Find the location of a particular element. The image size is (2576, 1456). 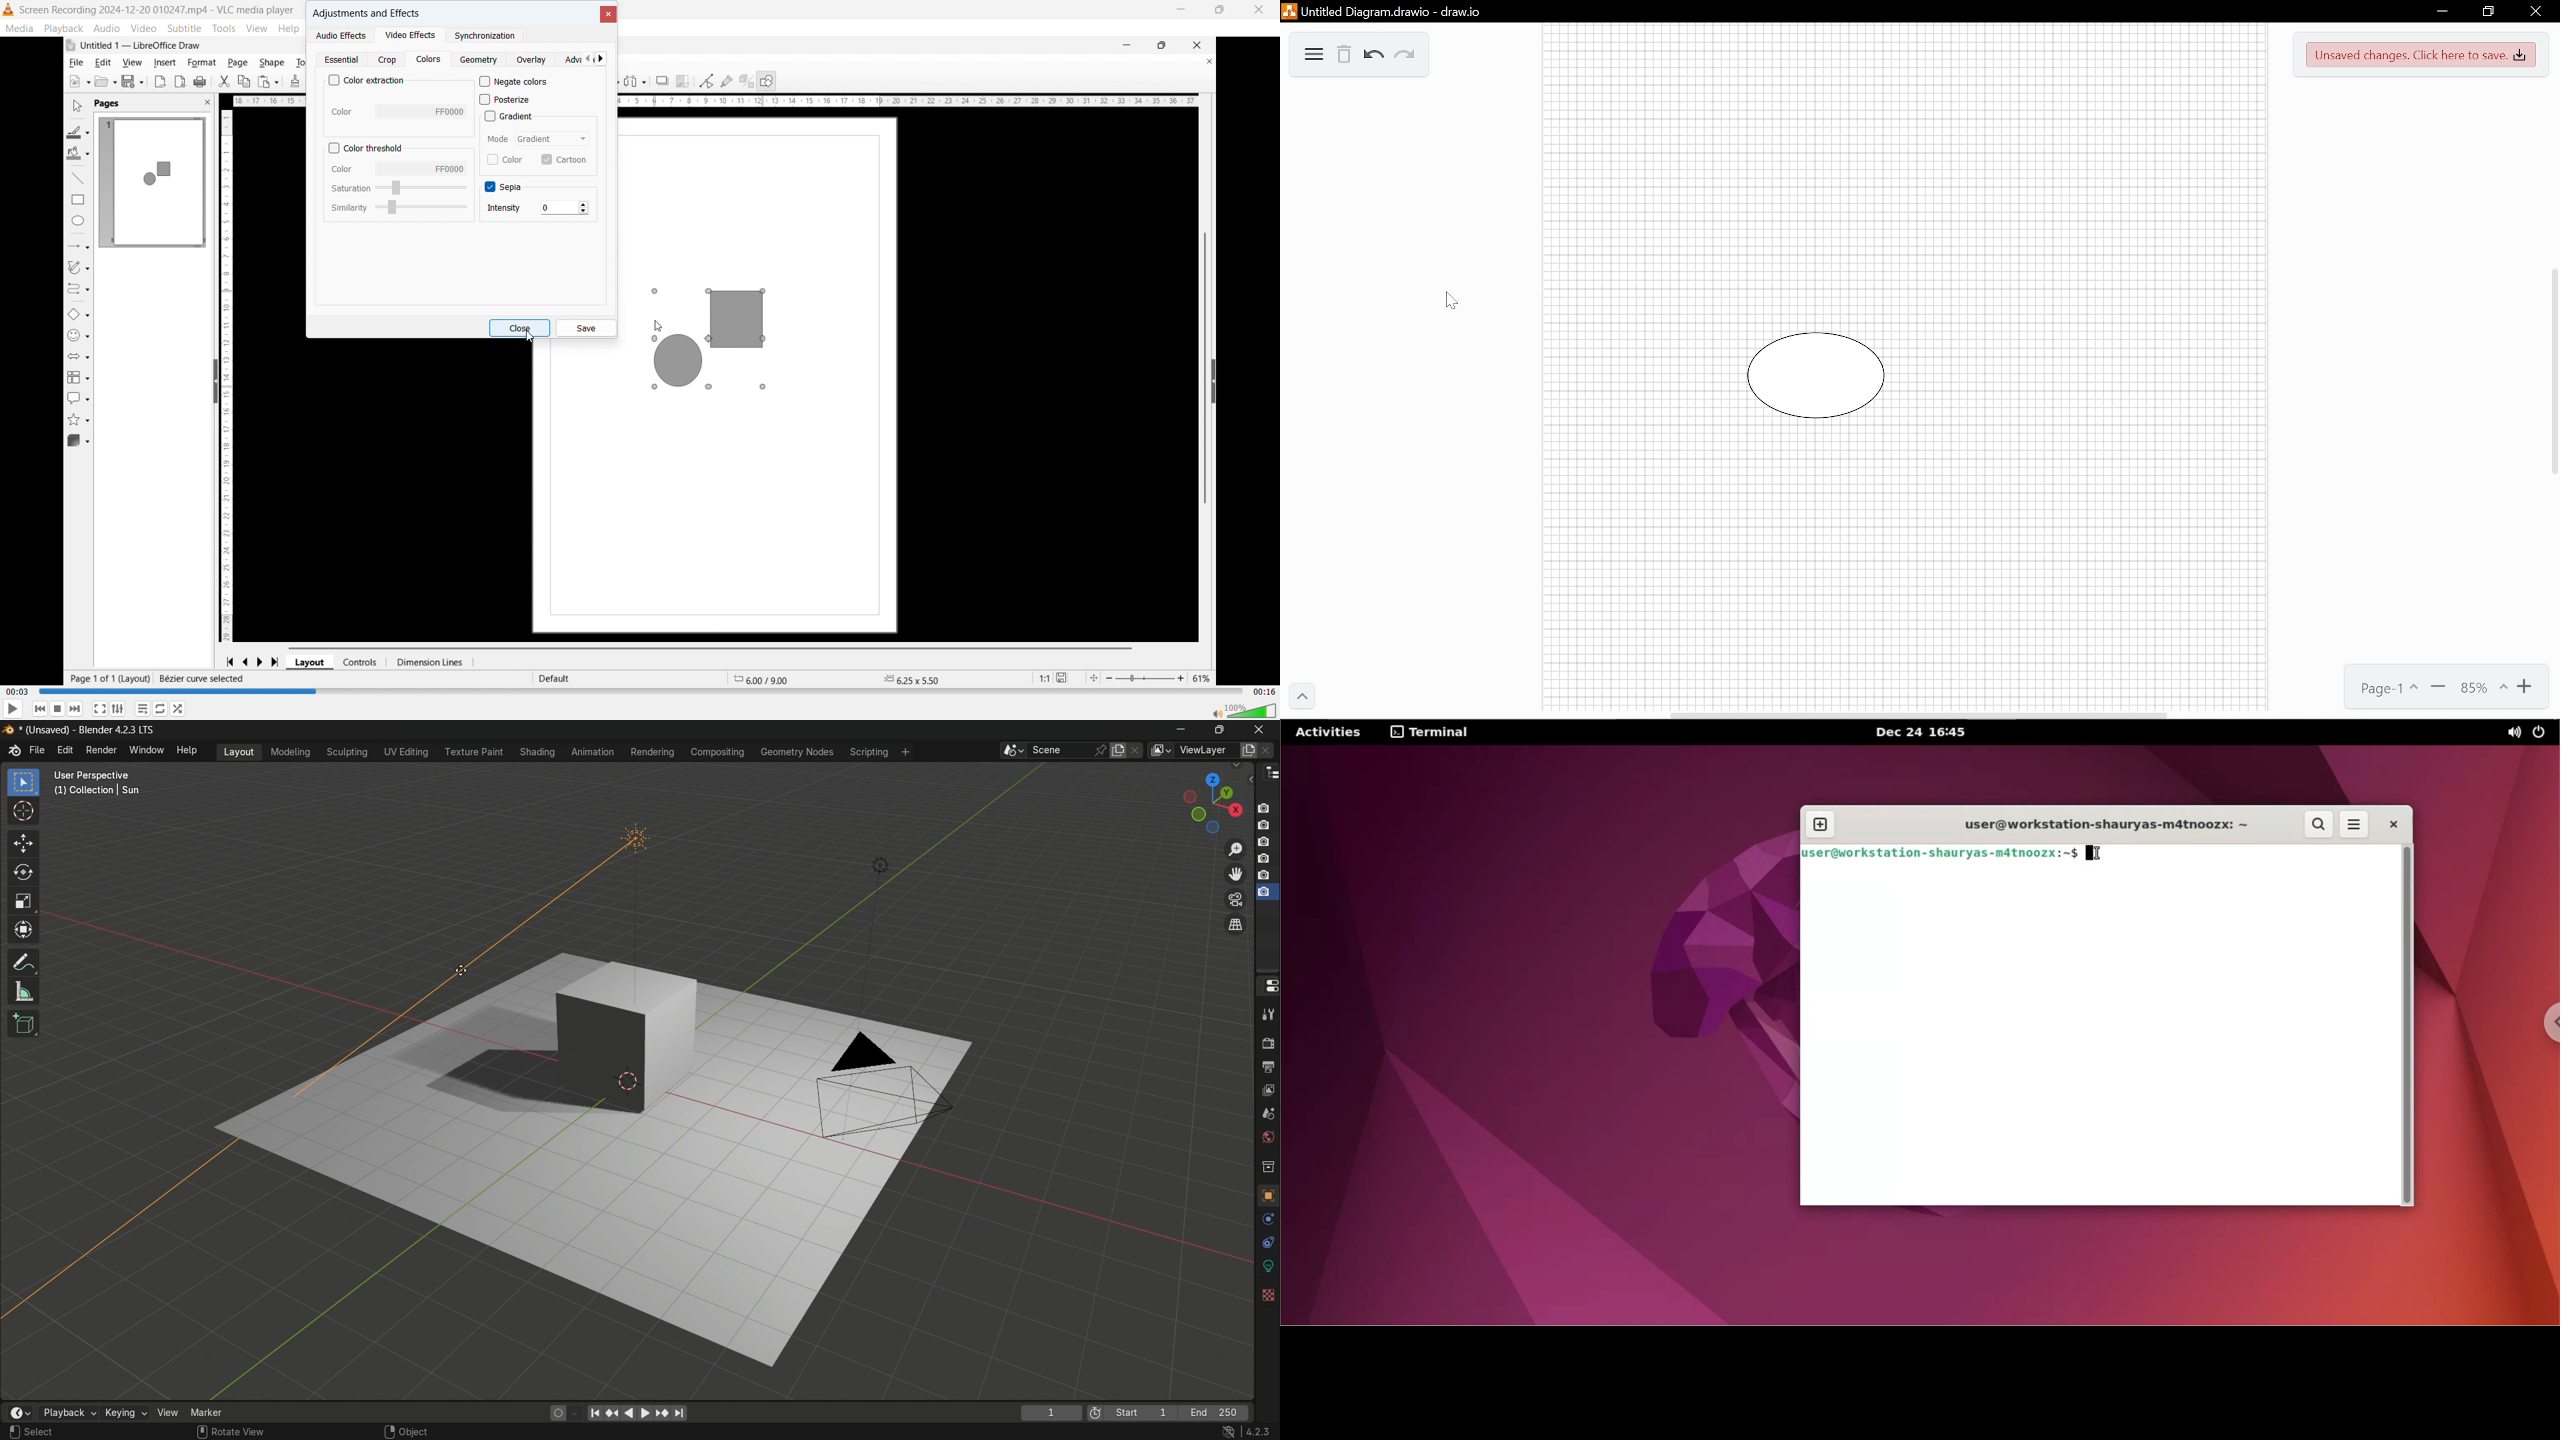

add view layer is located at coordinates (1248, 749).